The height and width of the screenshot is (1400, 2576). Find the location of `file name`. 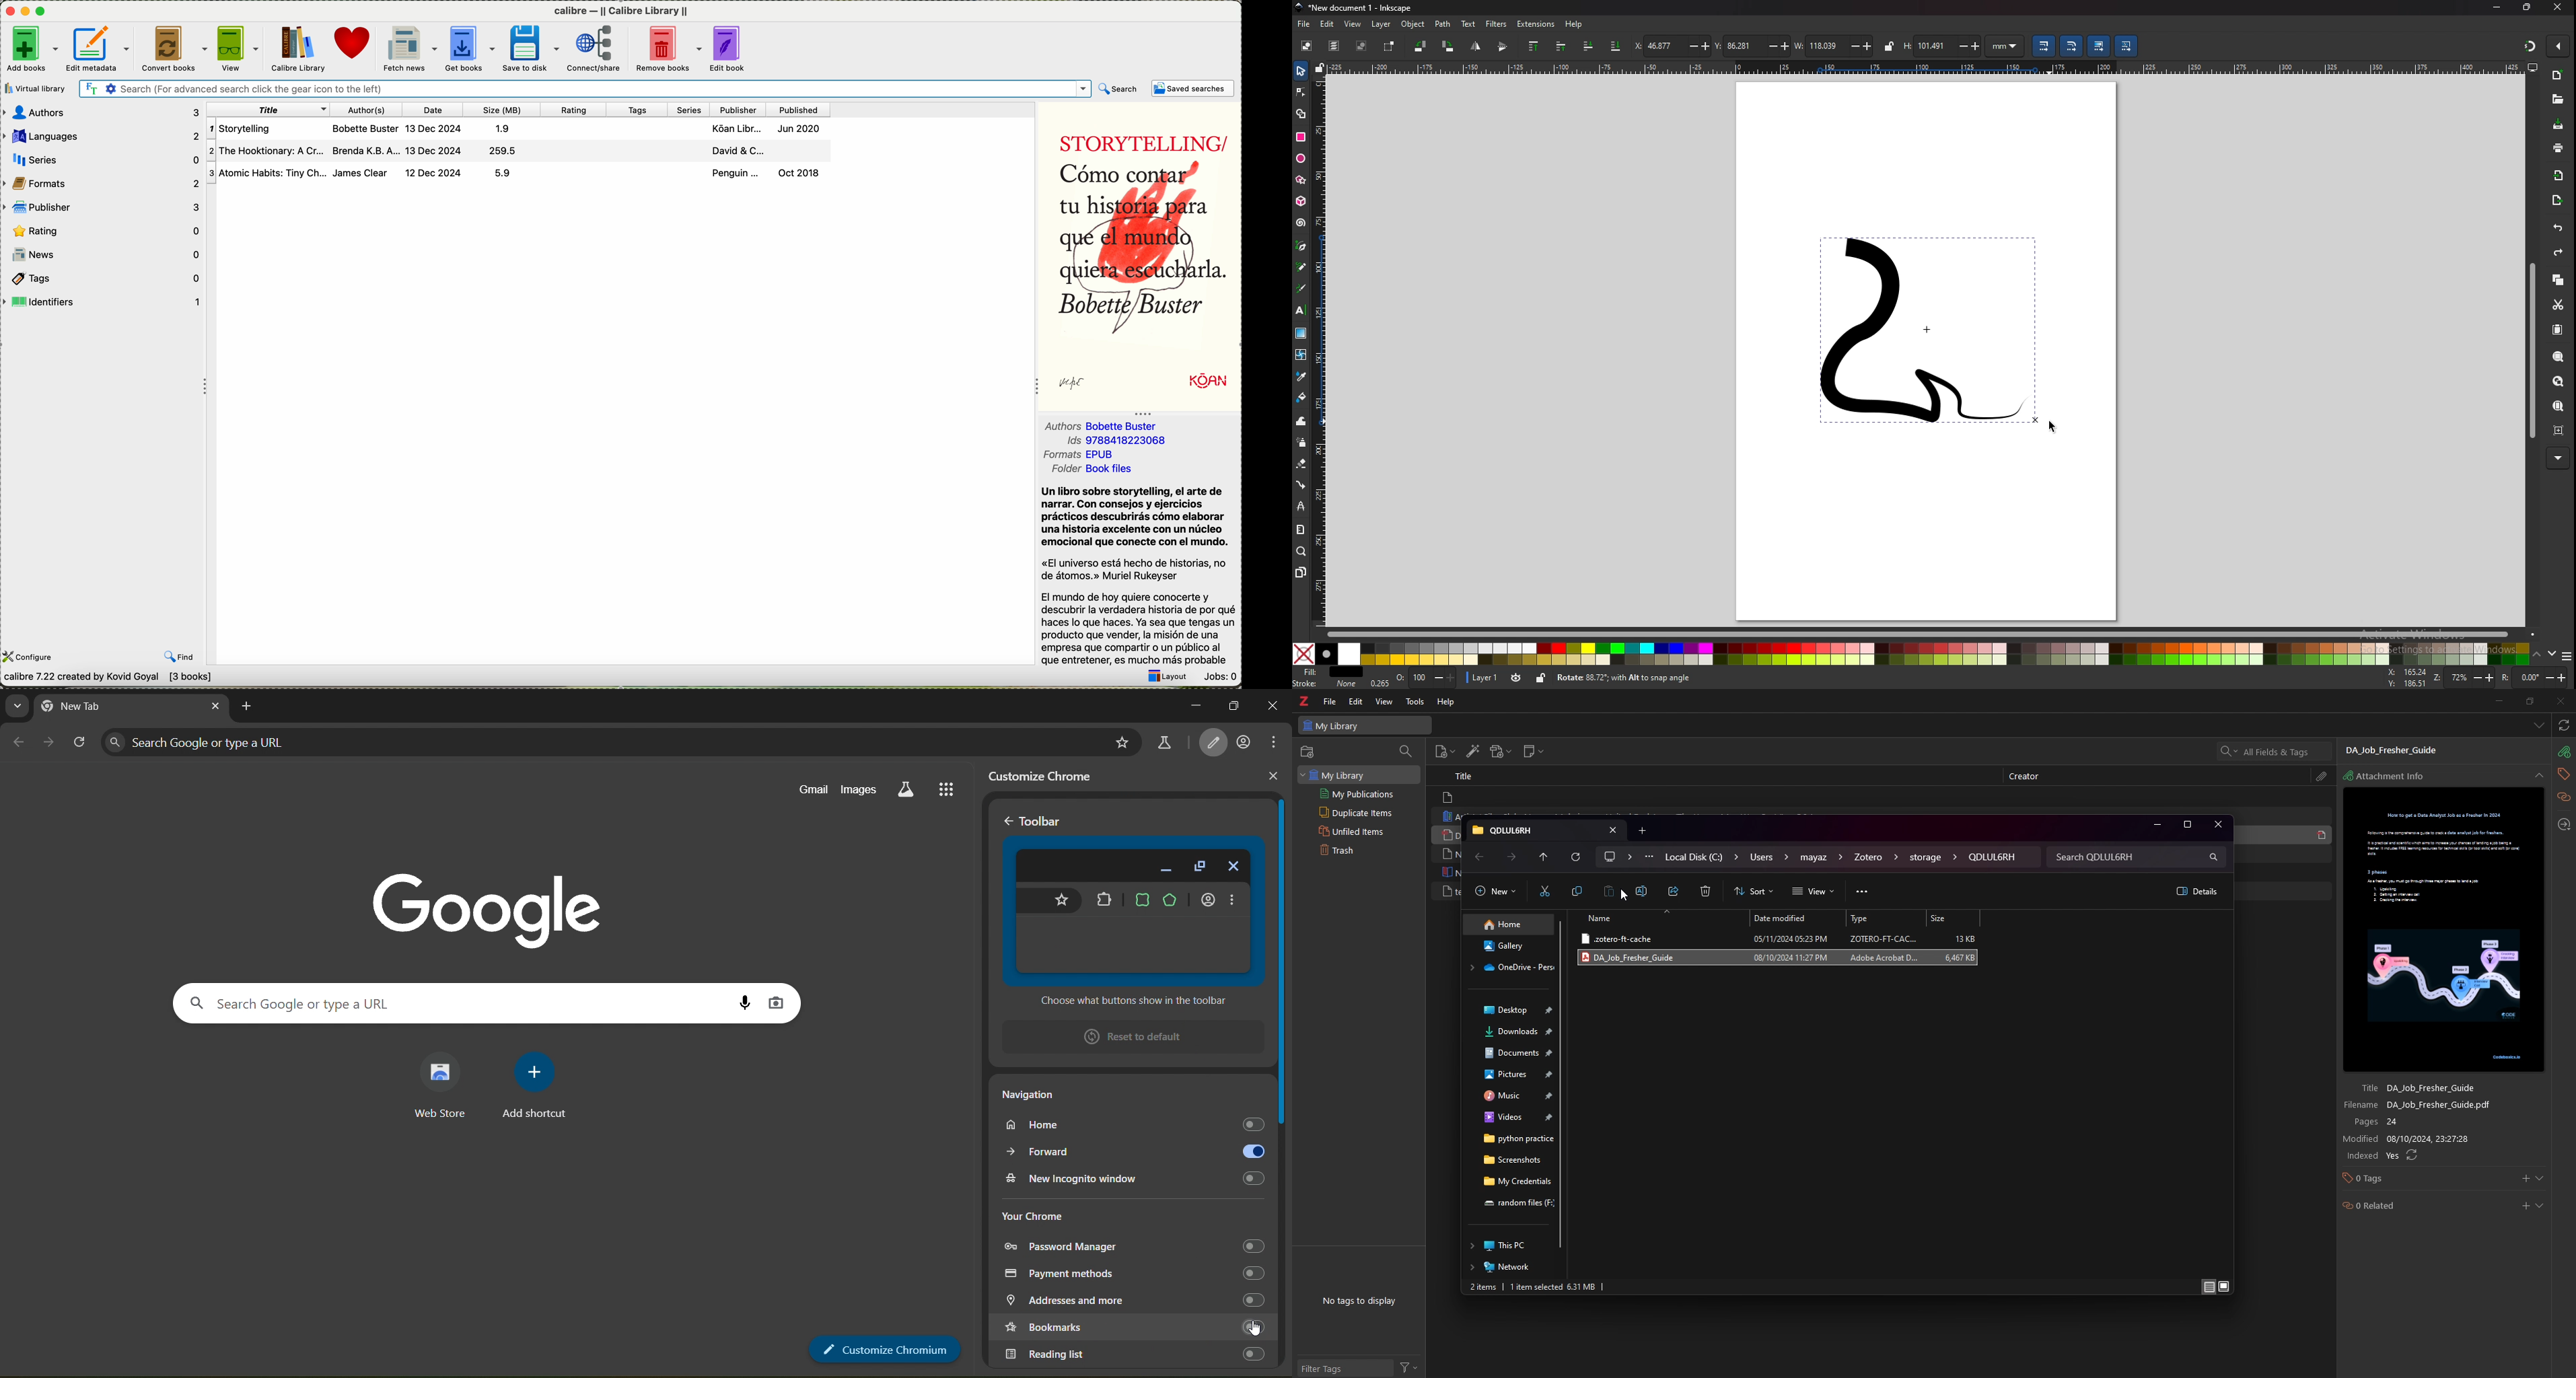

file name is located at coordinates (2405, 750).